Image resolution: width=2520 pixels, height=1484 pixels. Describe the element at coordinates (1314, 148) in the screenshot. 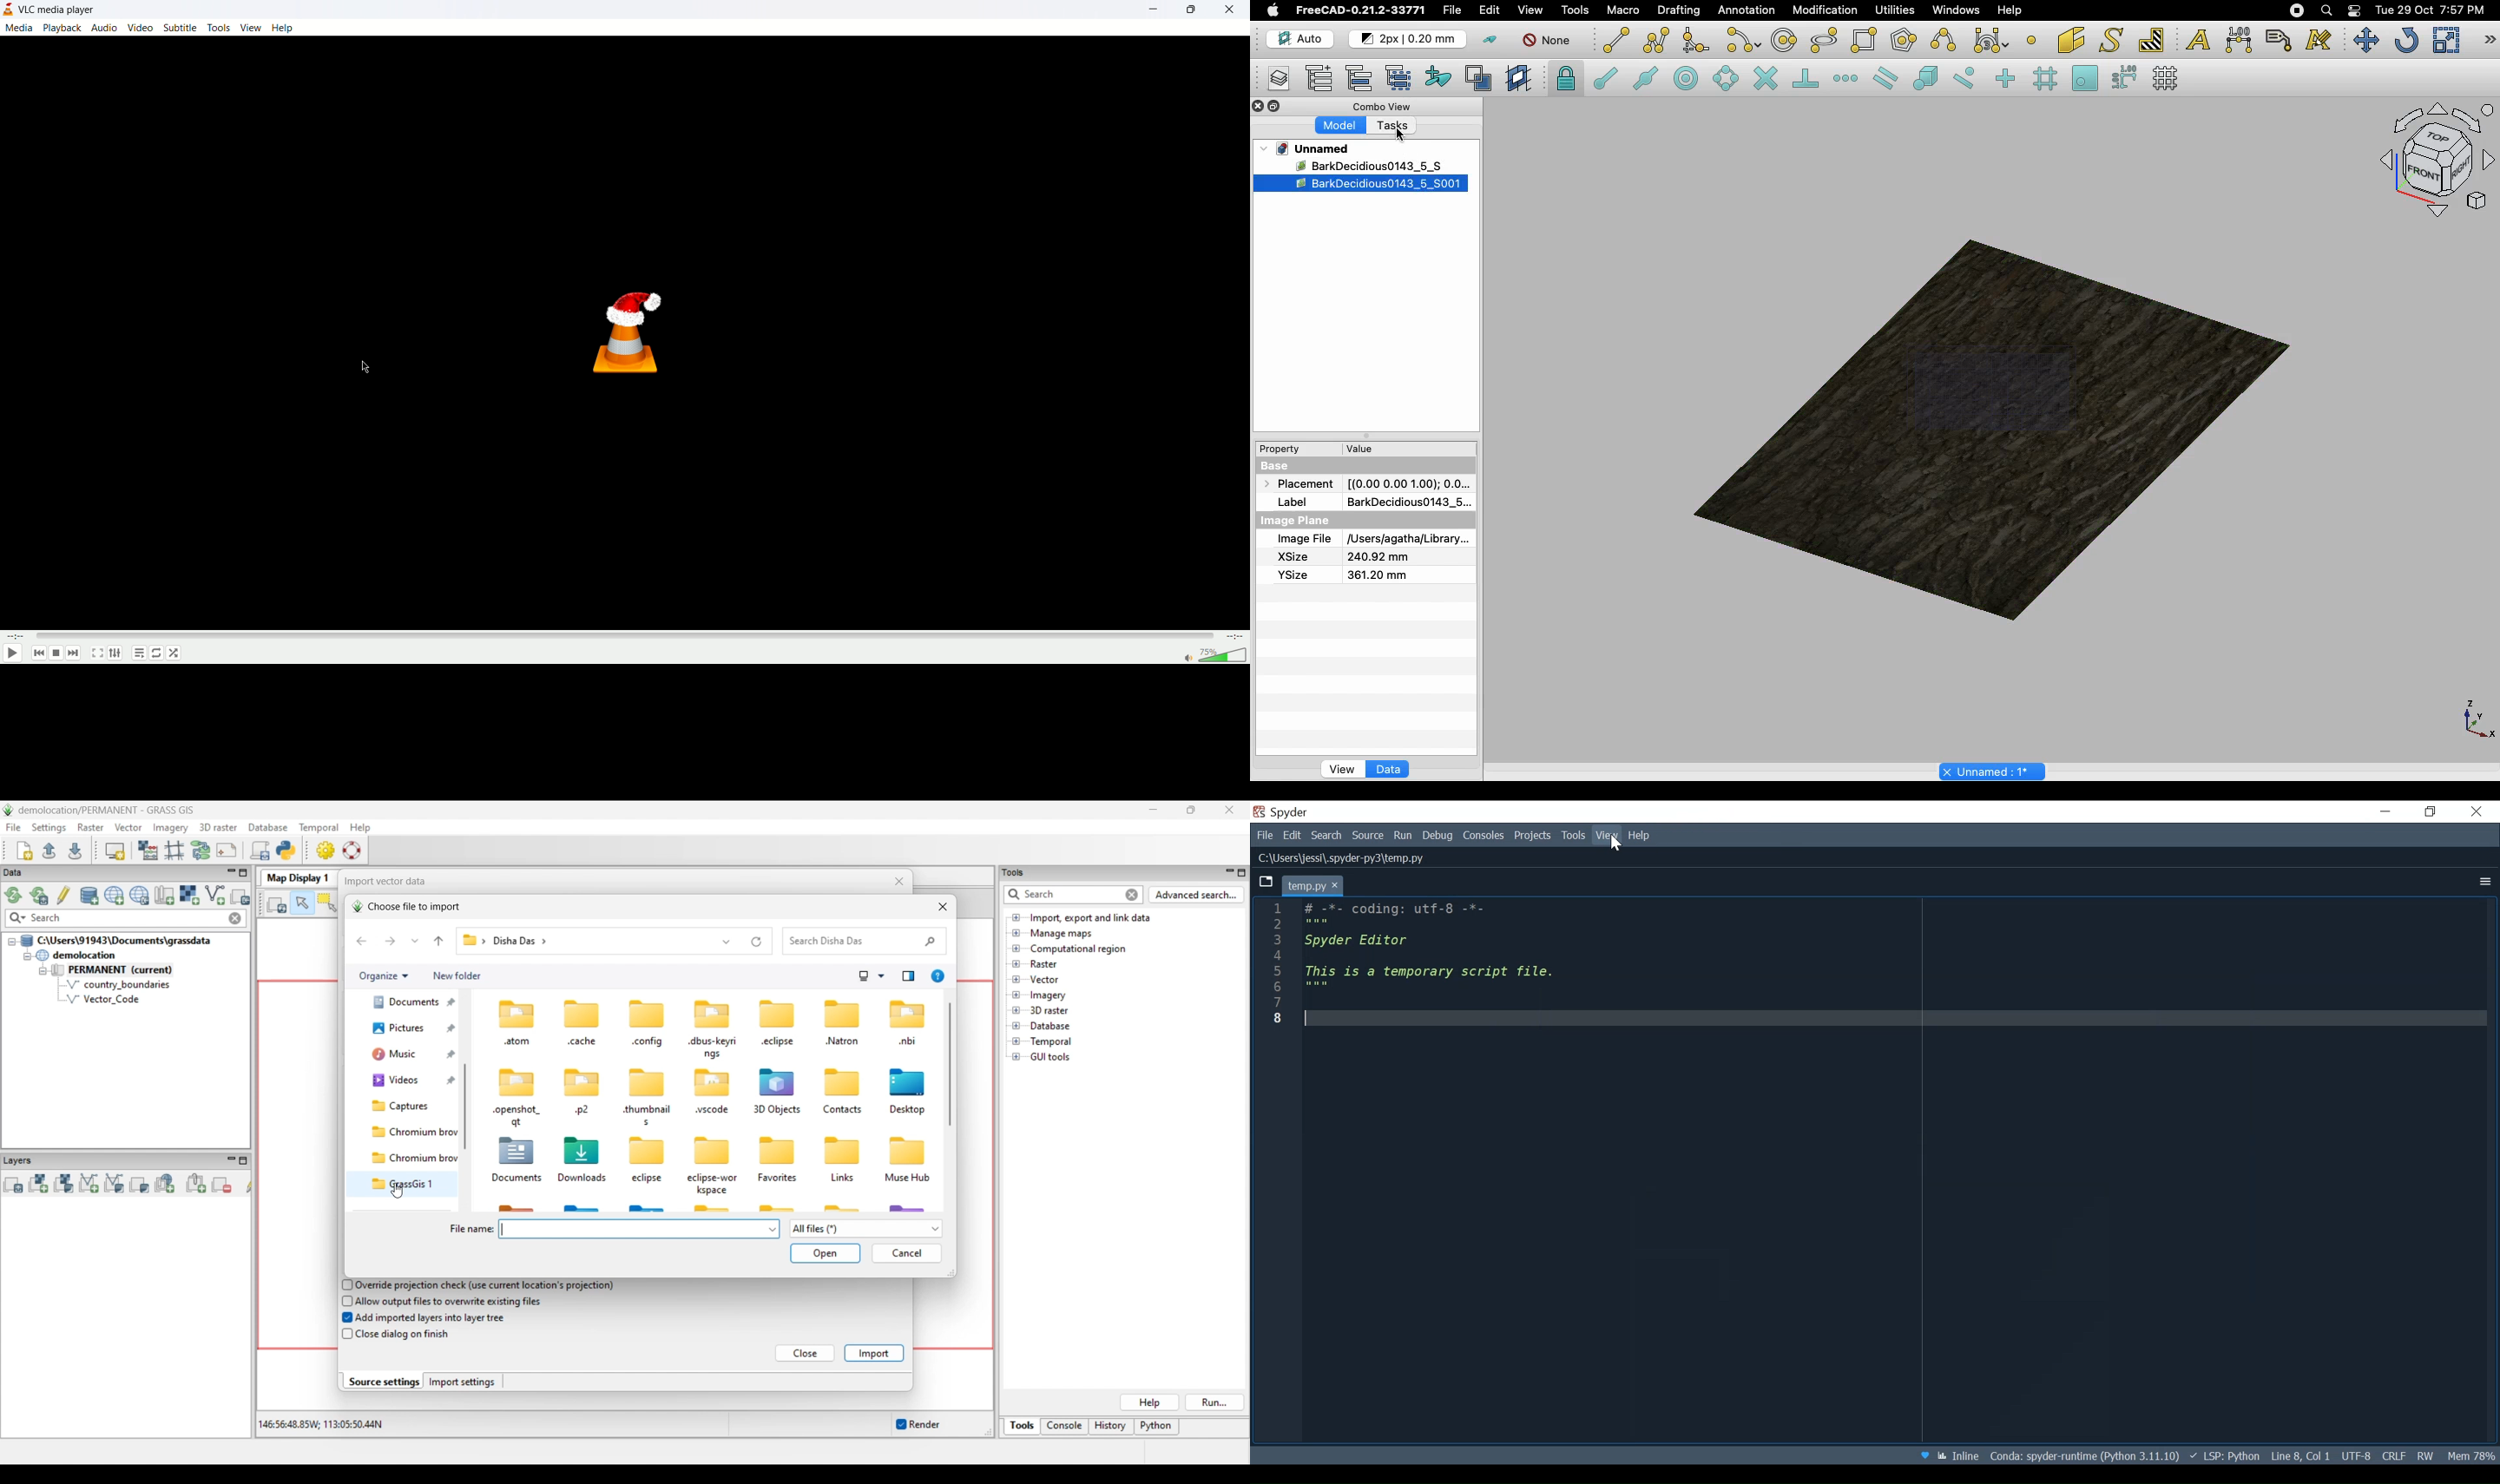

I see `Project` at that location.